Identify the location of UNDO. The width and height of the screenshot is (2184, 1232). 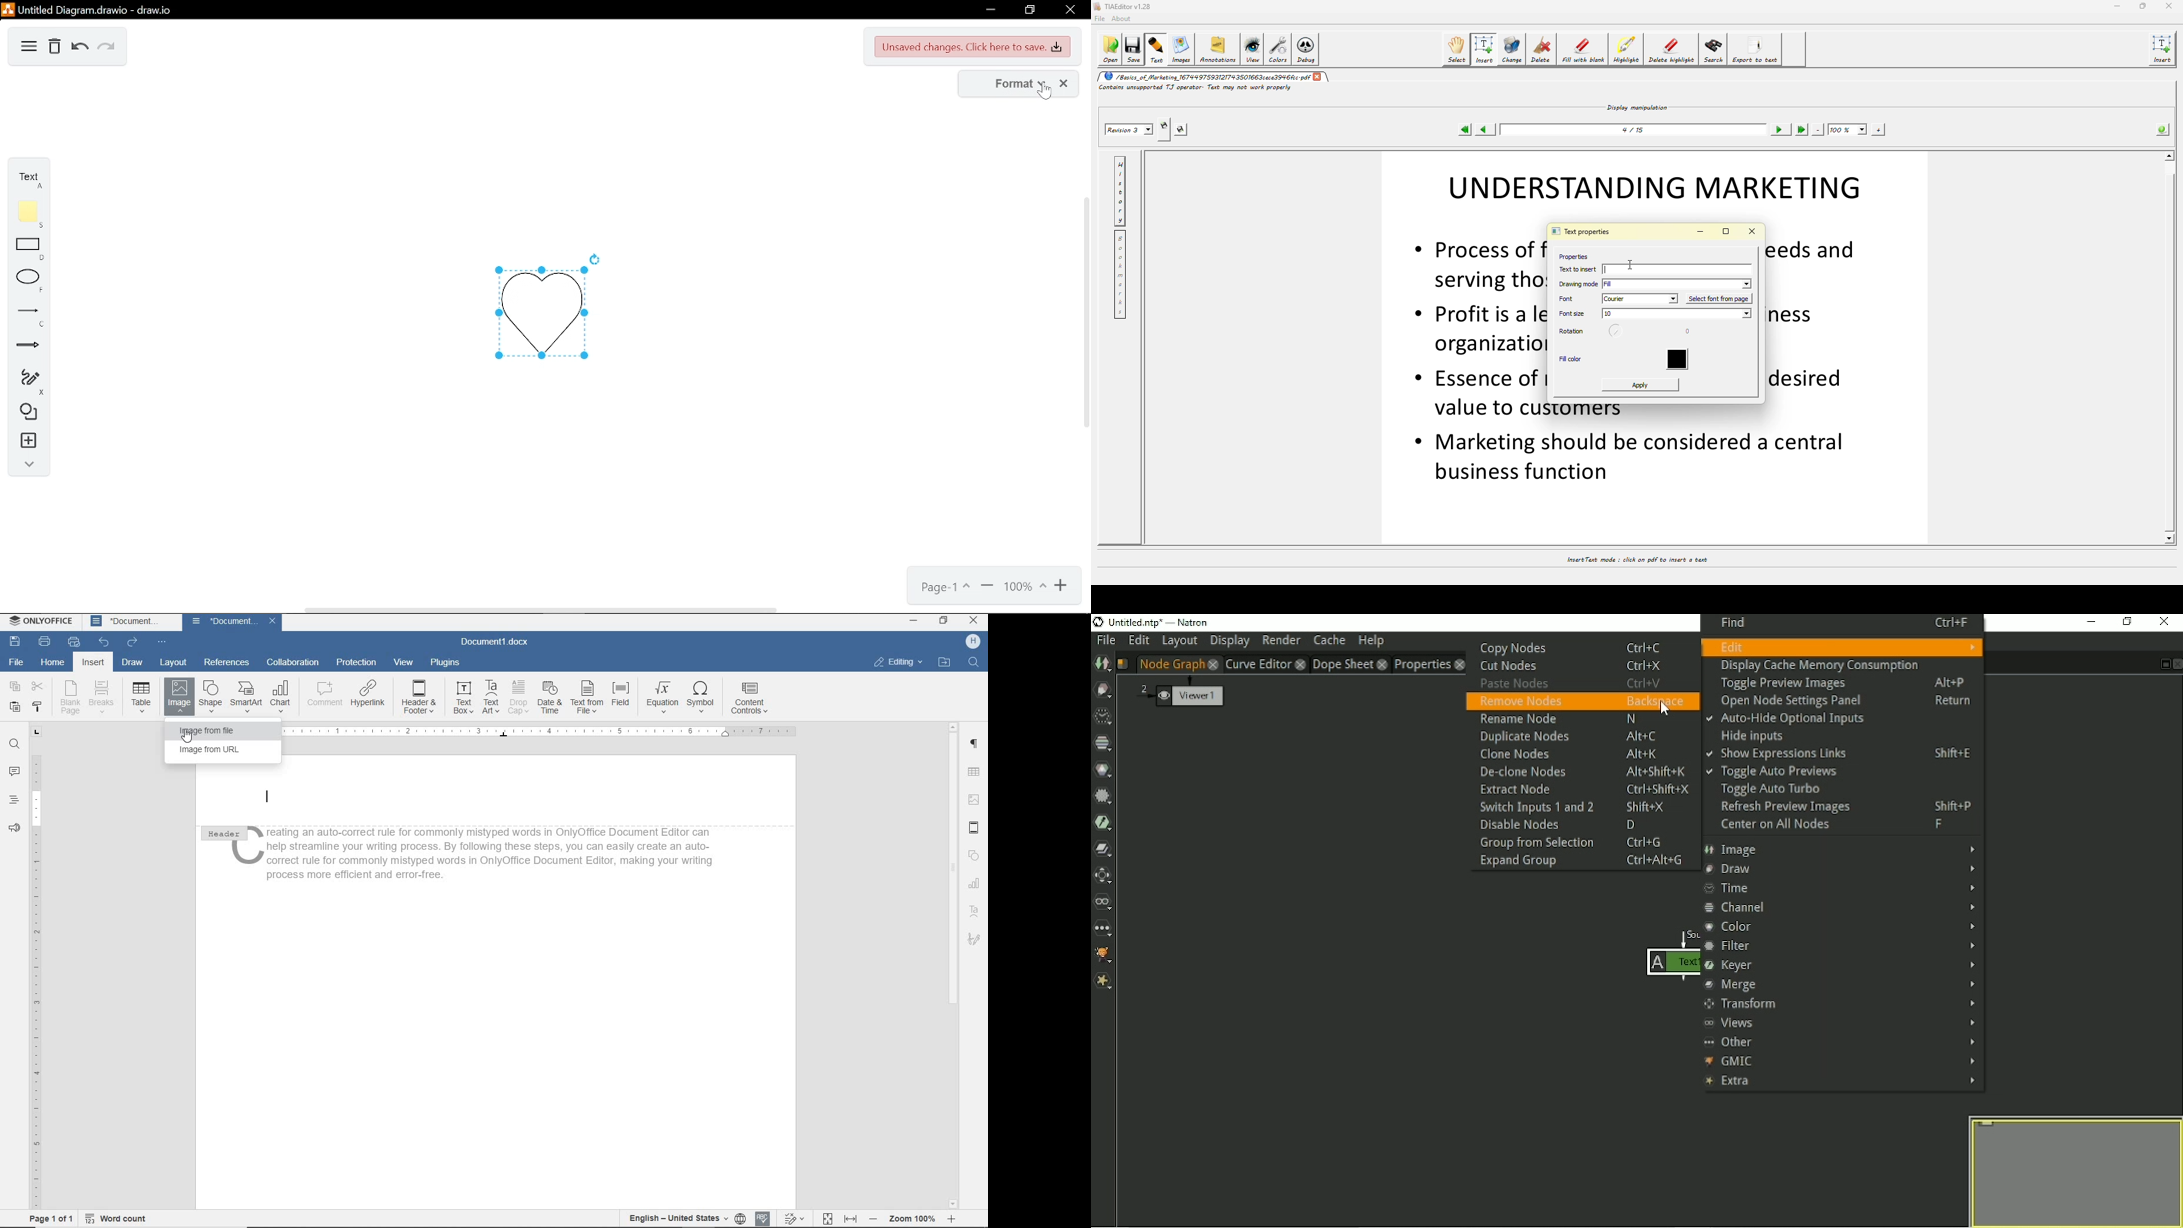
(105, 640).